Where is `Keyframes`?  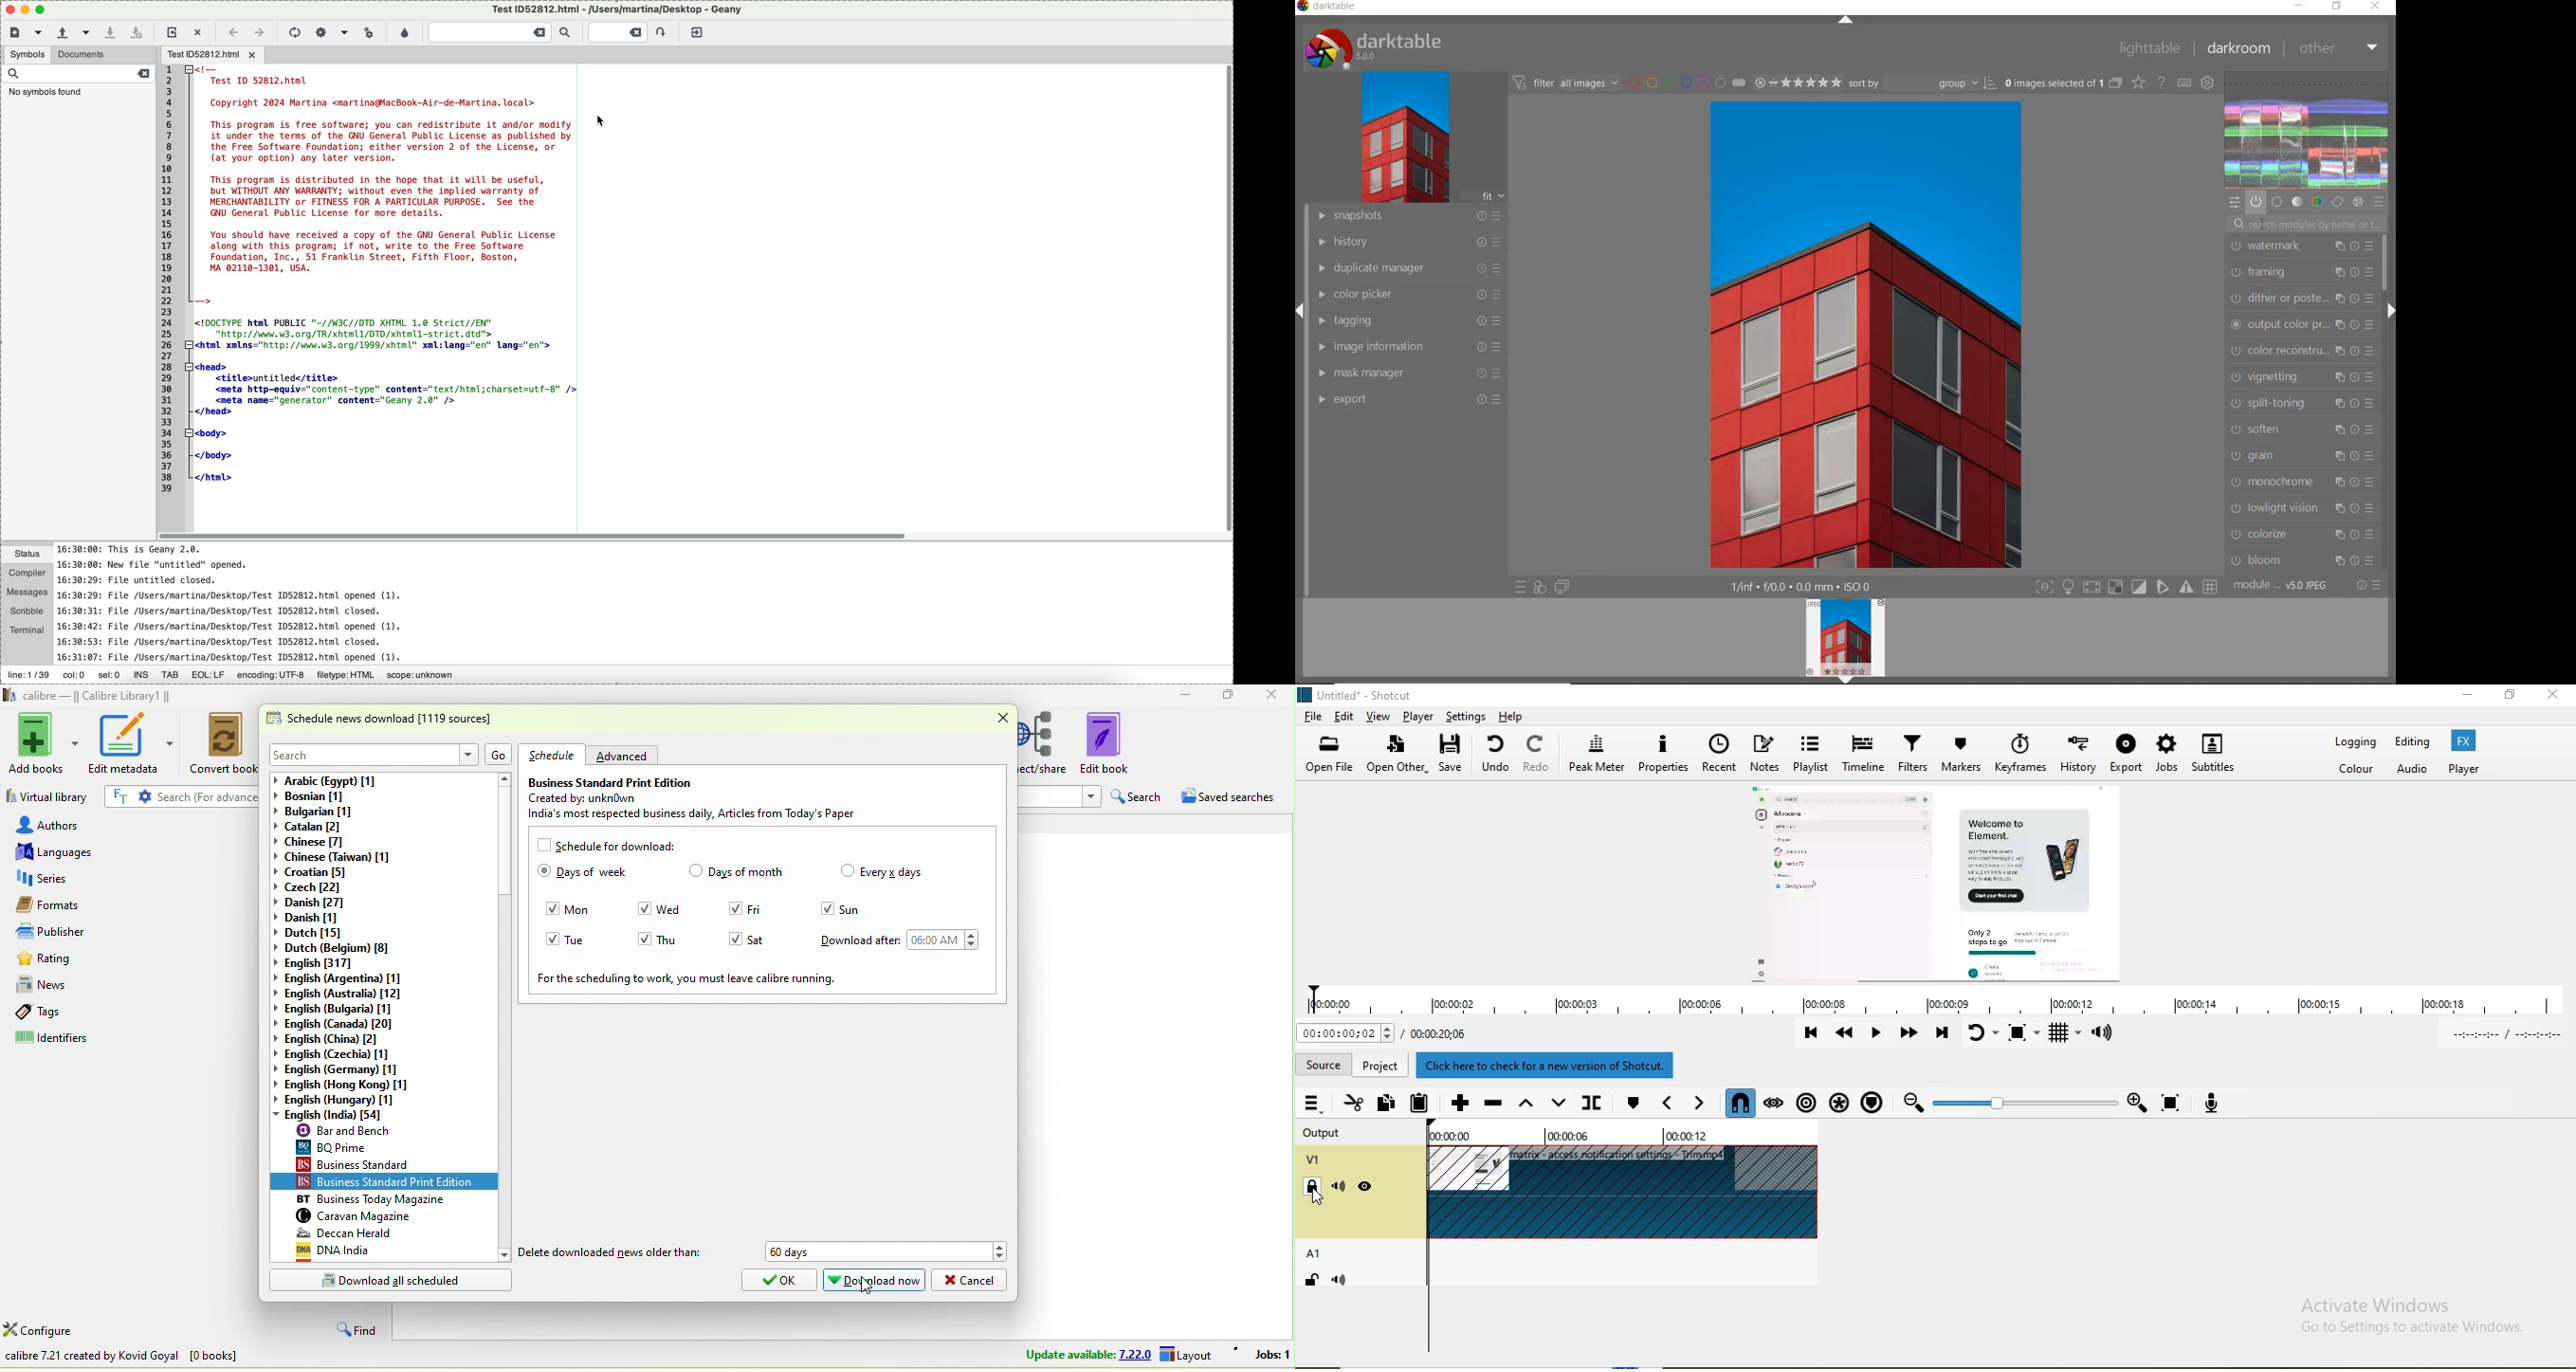 Keyframes is located at coordinates (2023, 754).